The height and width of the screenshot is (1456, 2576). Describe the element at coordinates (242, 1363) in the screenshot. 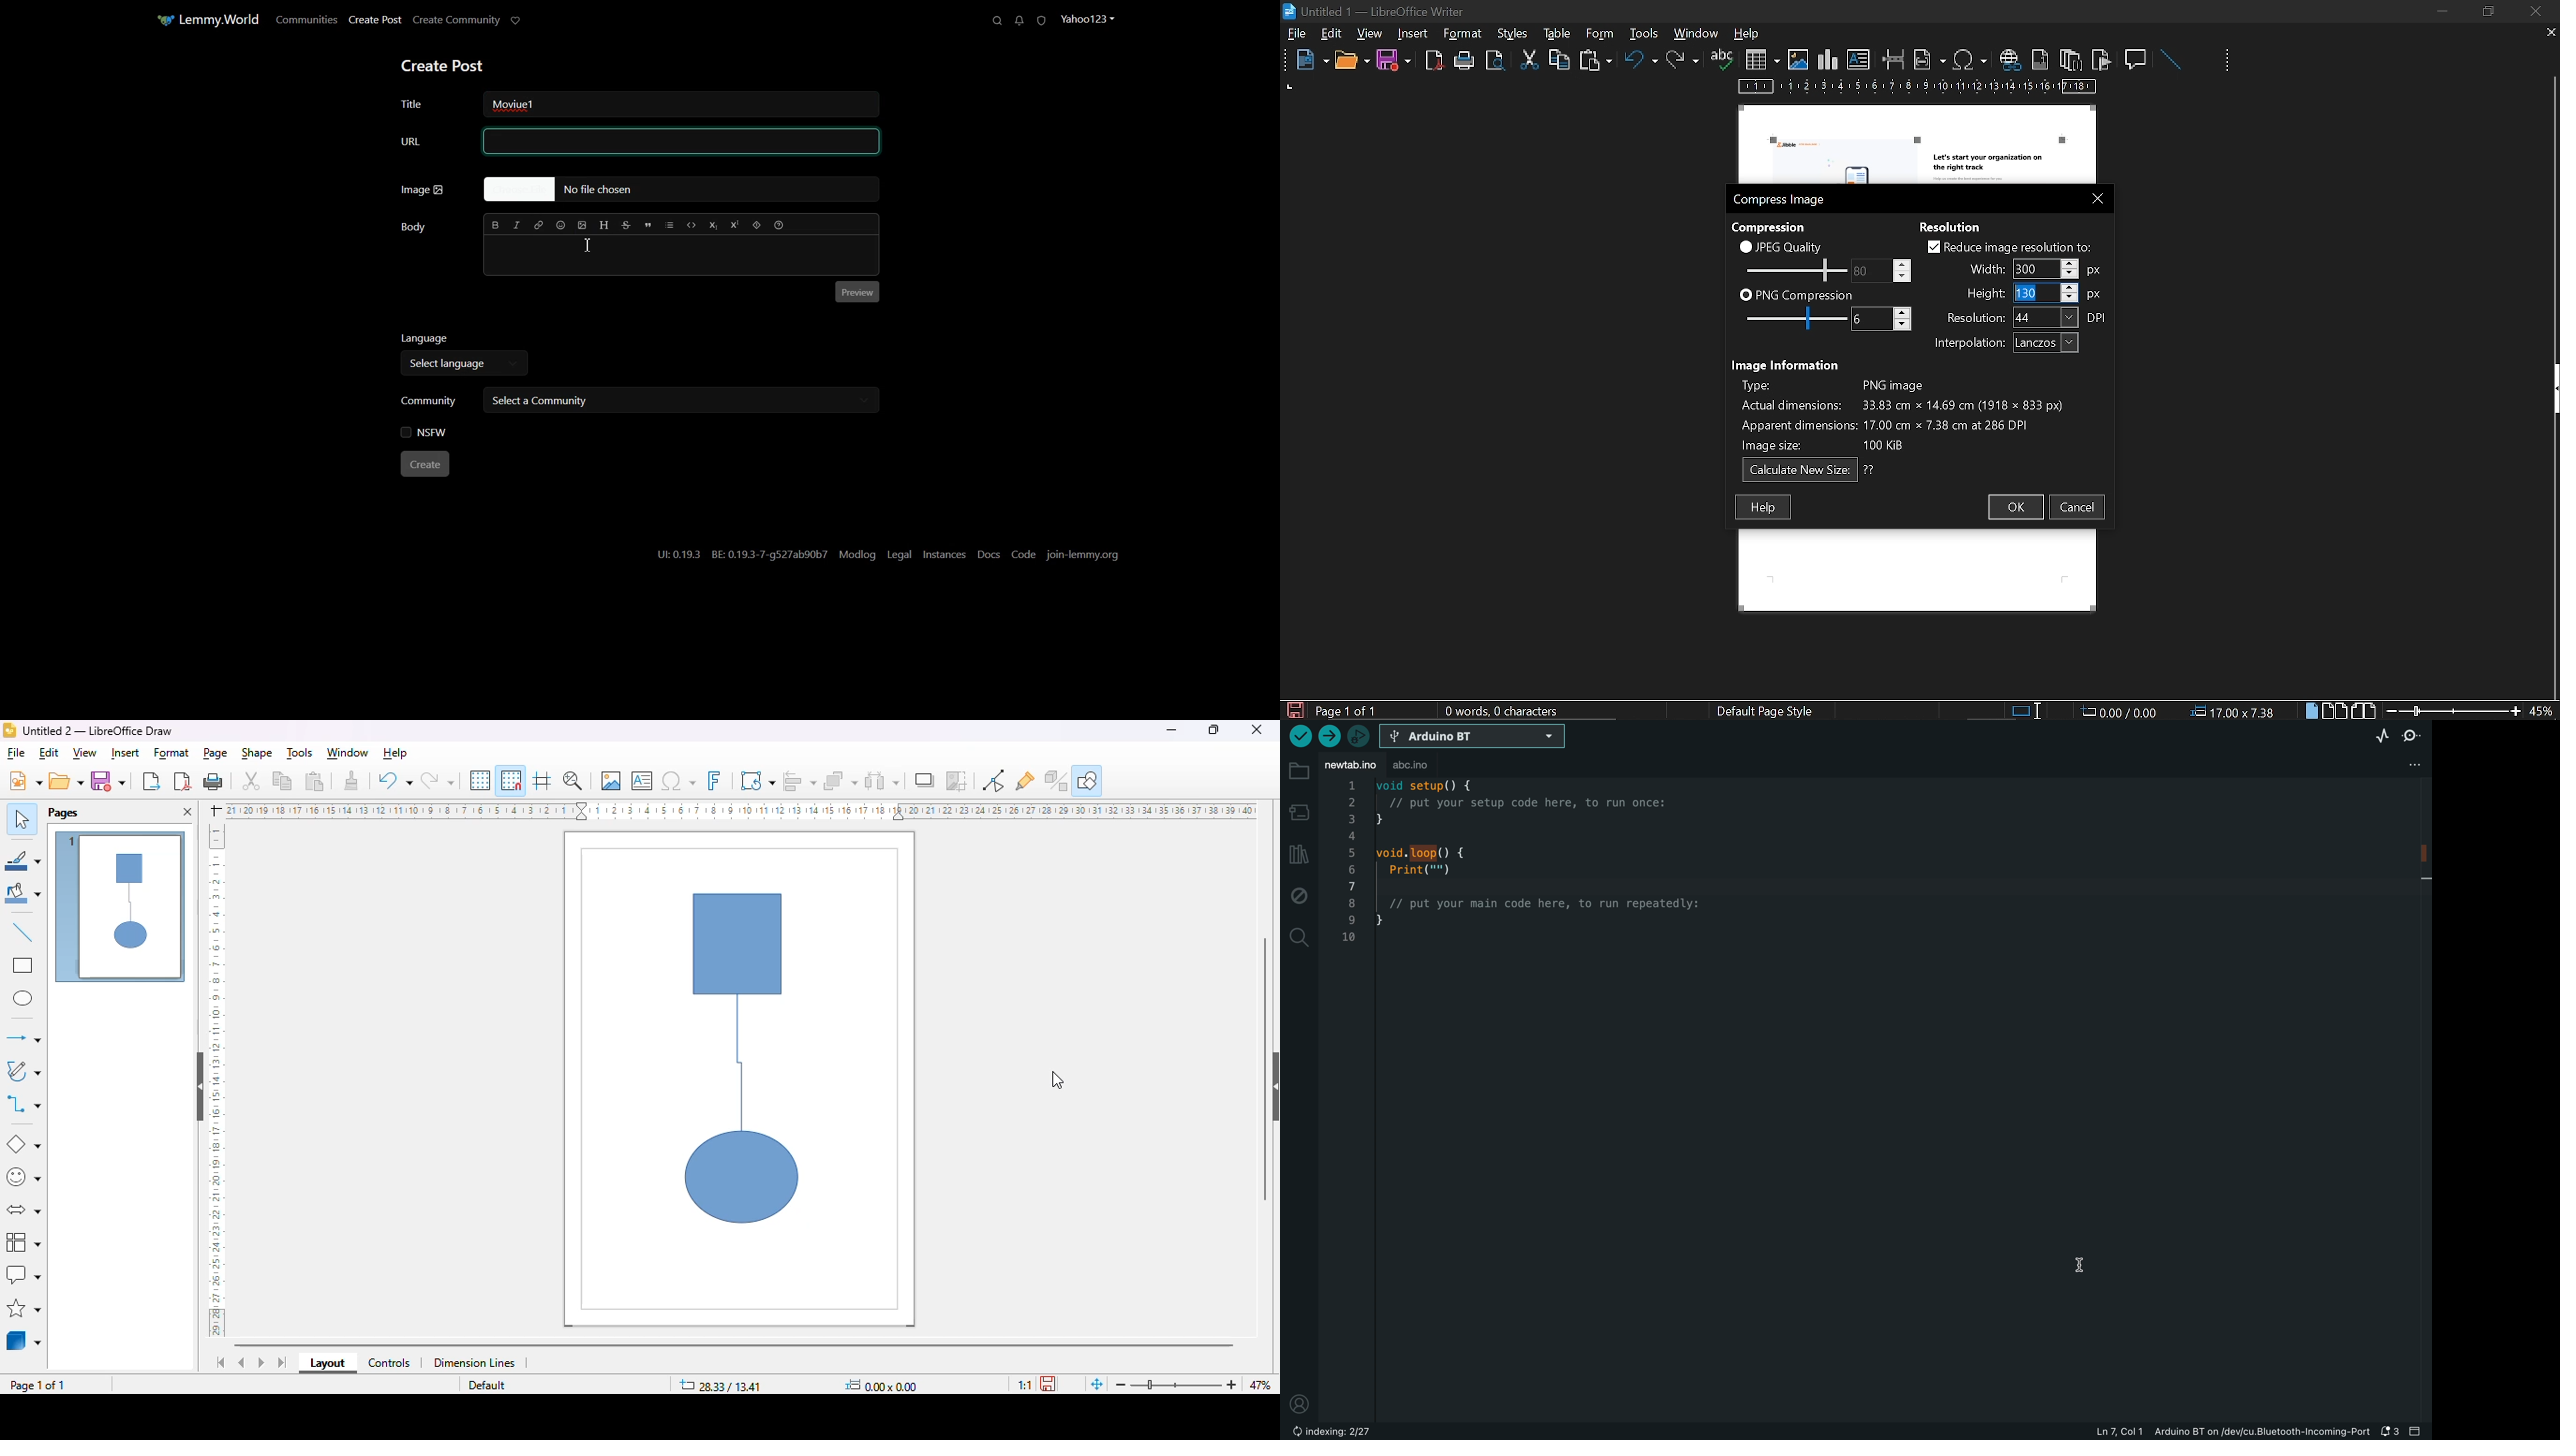

I see `scroll to previous sheet` at that location.